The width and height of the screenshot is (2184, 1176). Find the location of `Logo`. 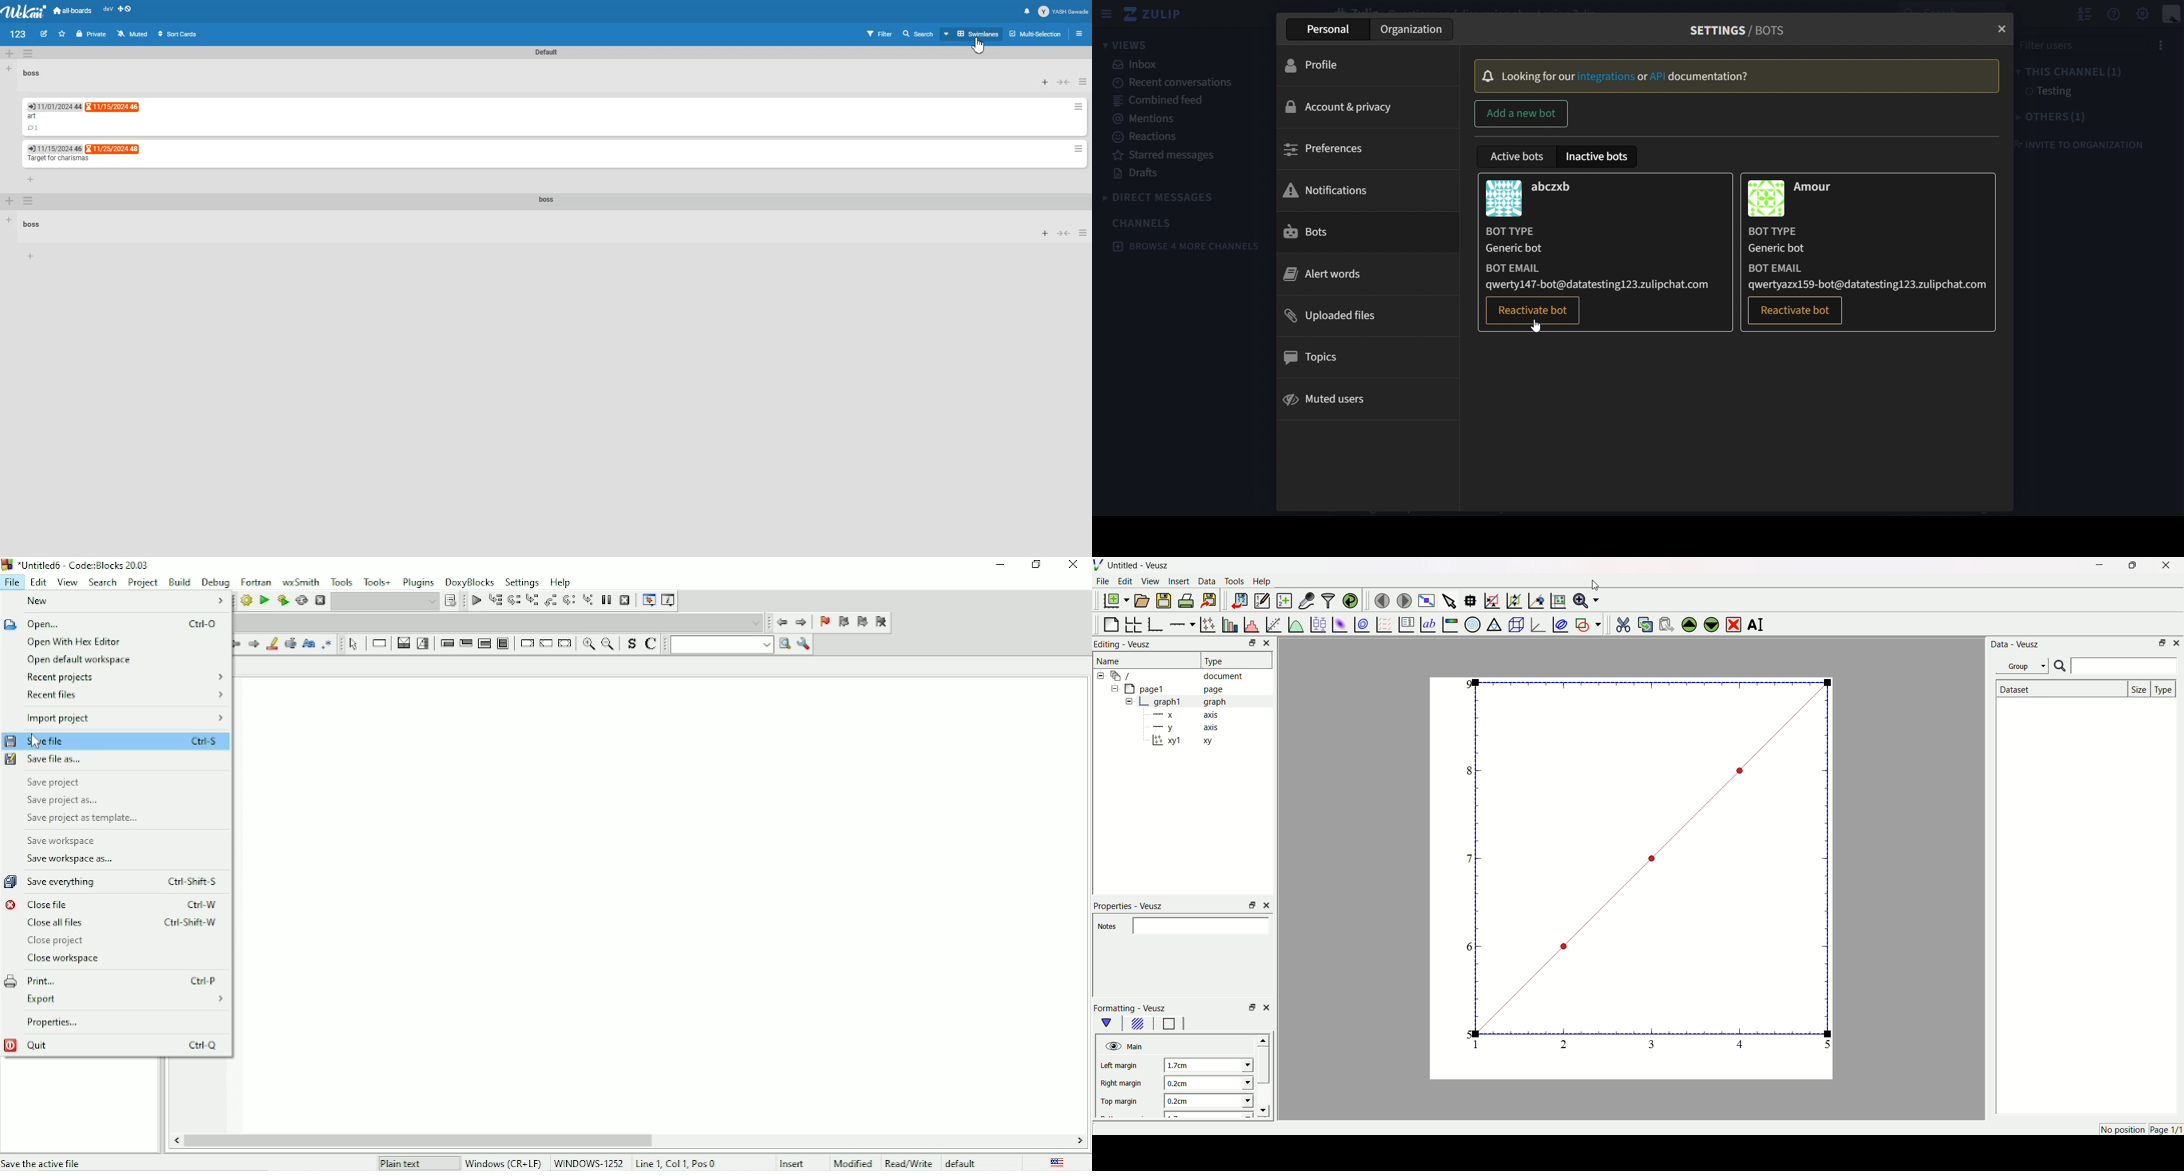

Logo is located at coordinates (25, 11).